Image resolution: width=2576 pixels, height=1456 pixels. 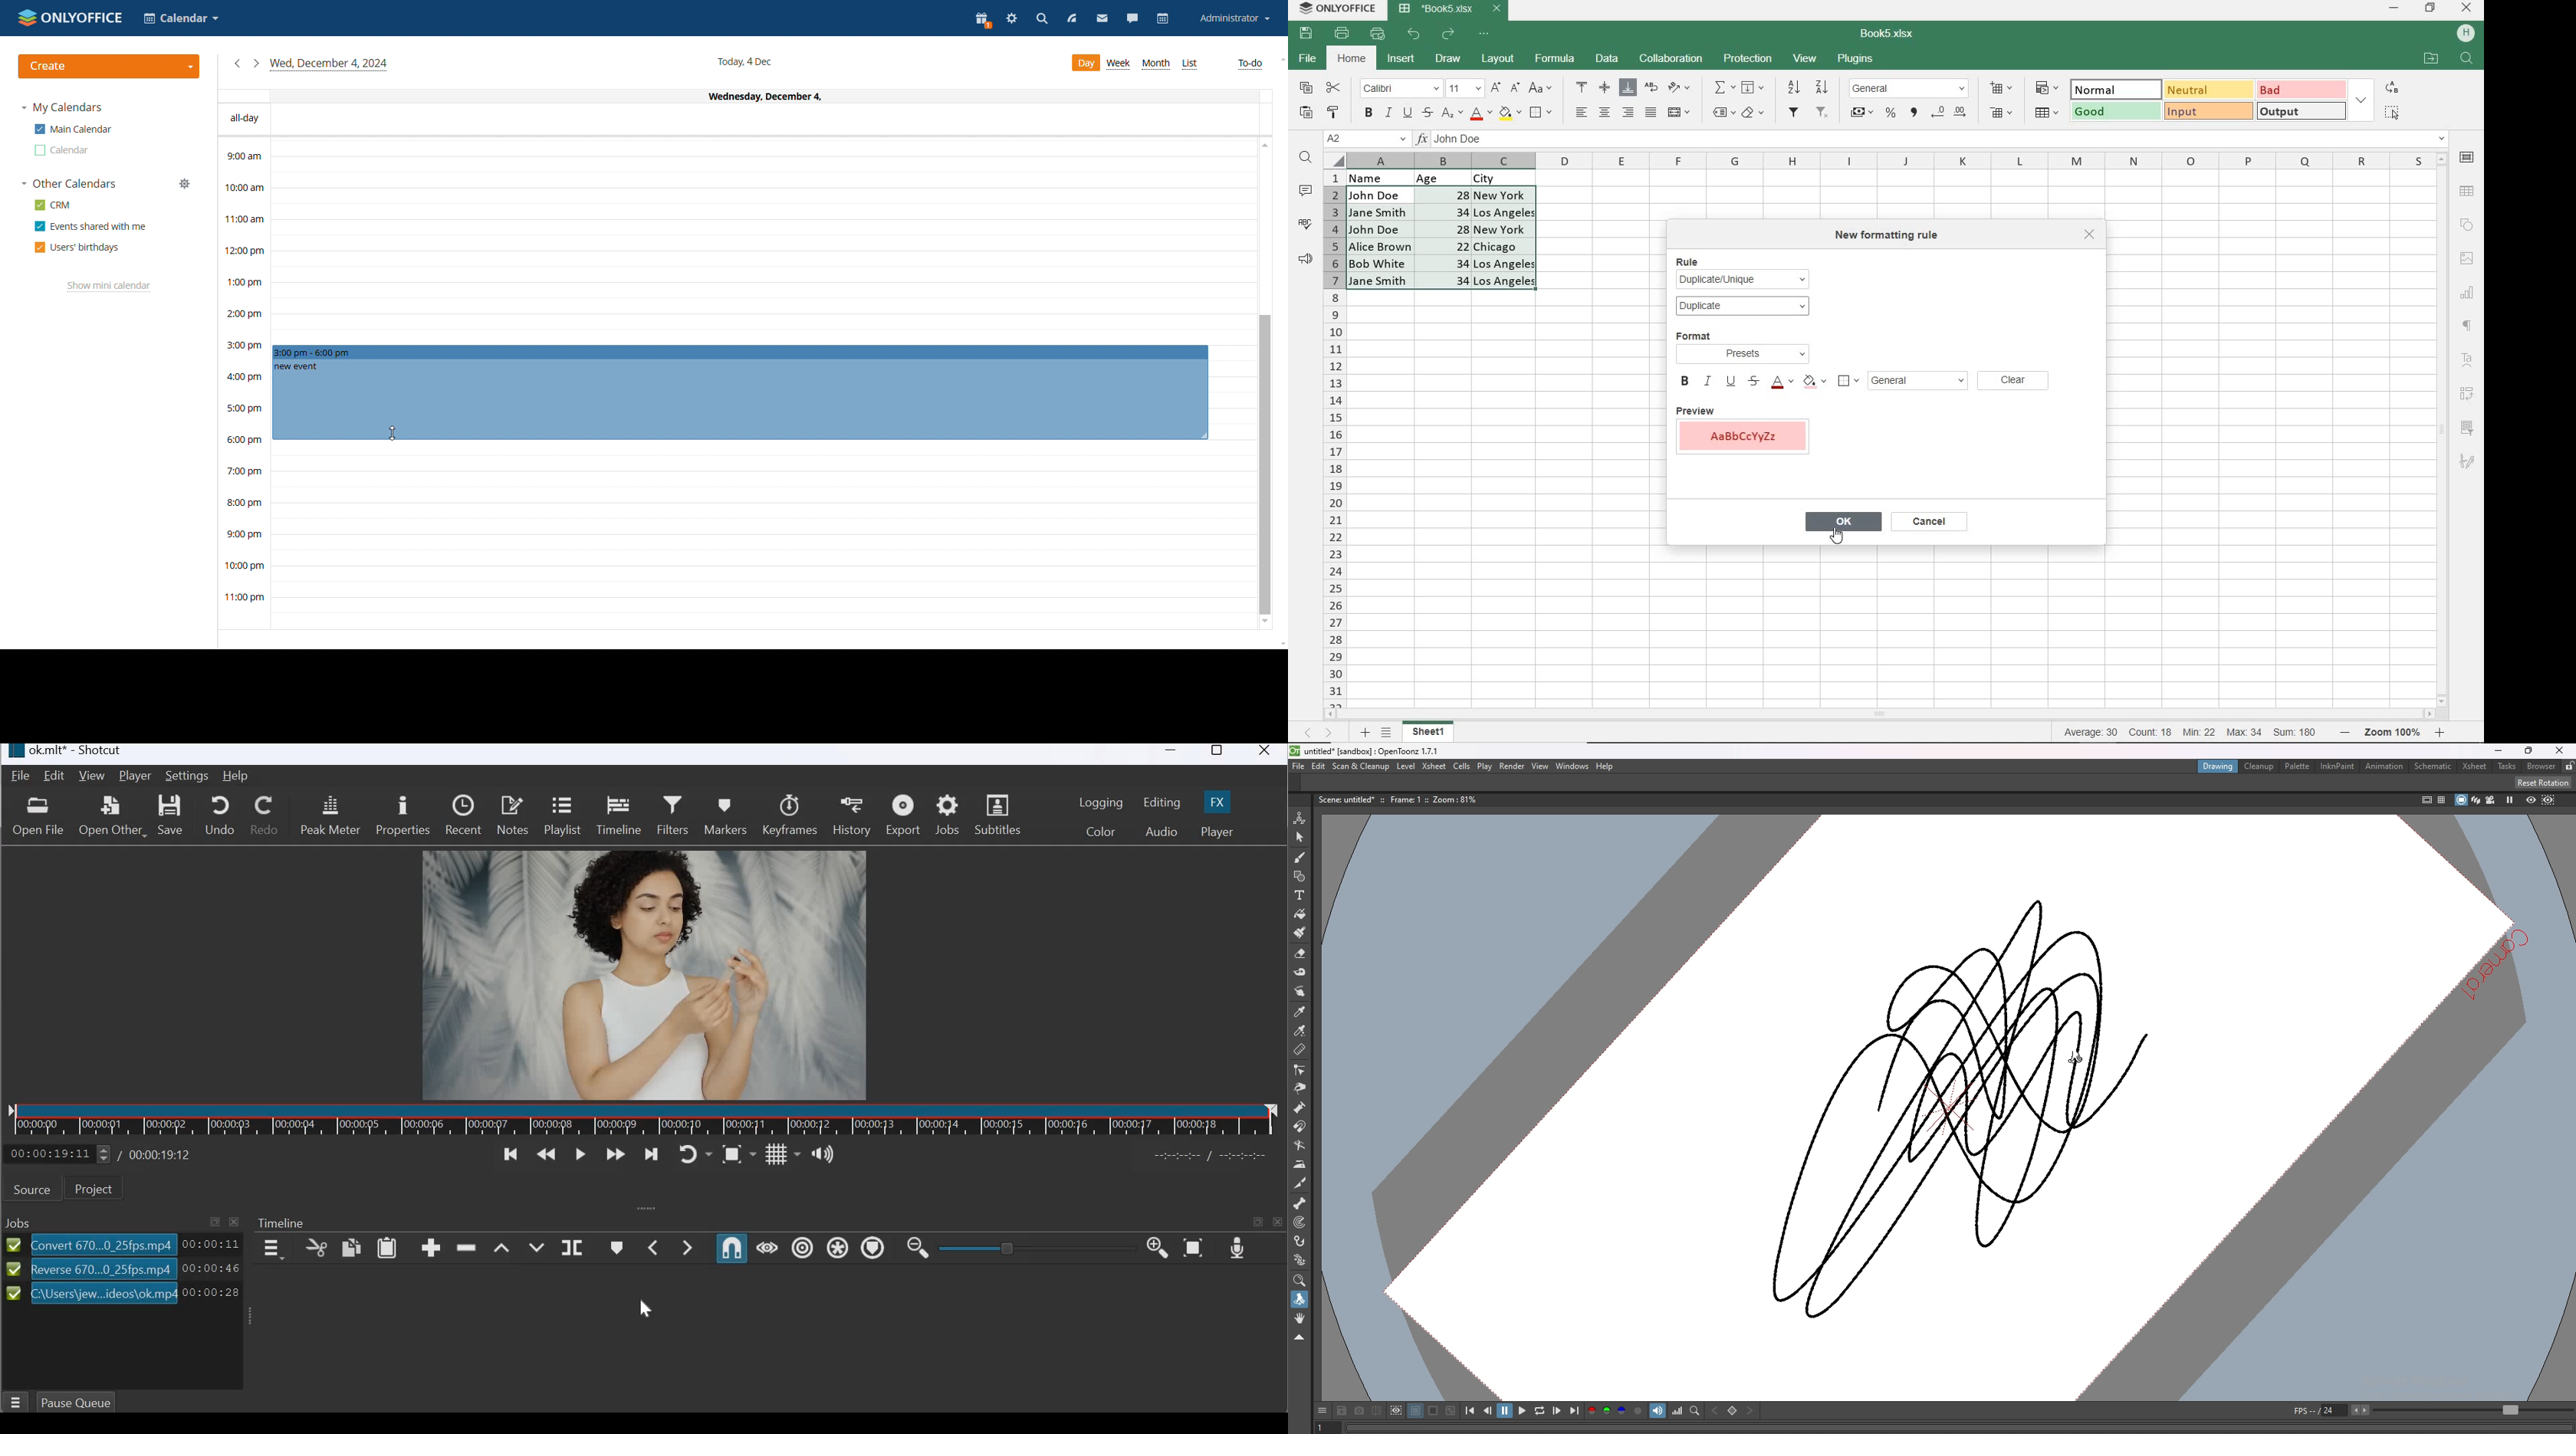 I want to click on REDO, so click(x=1450, y=33).